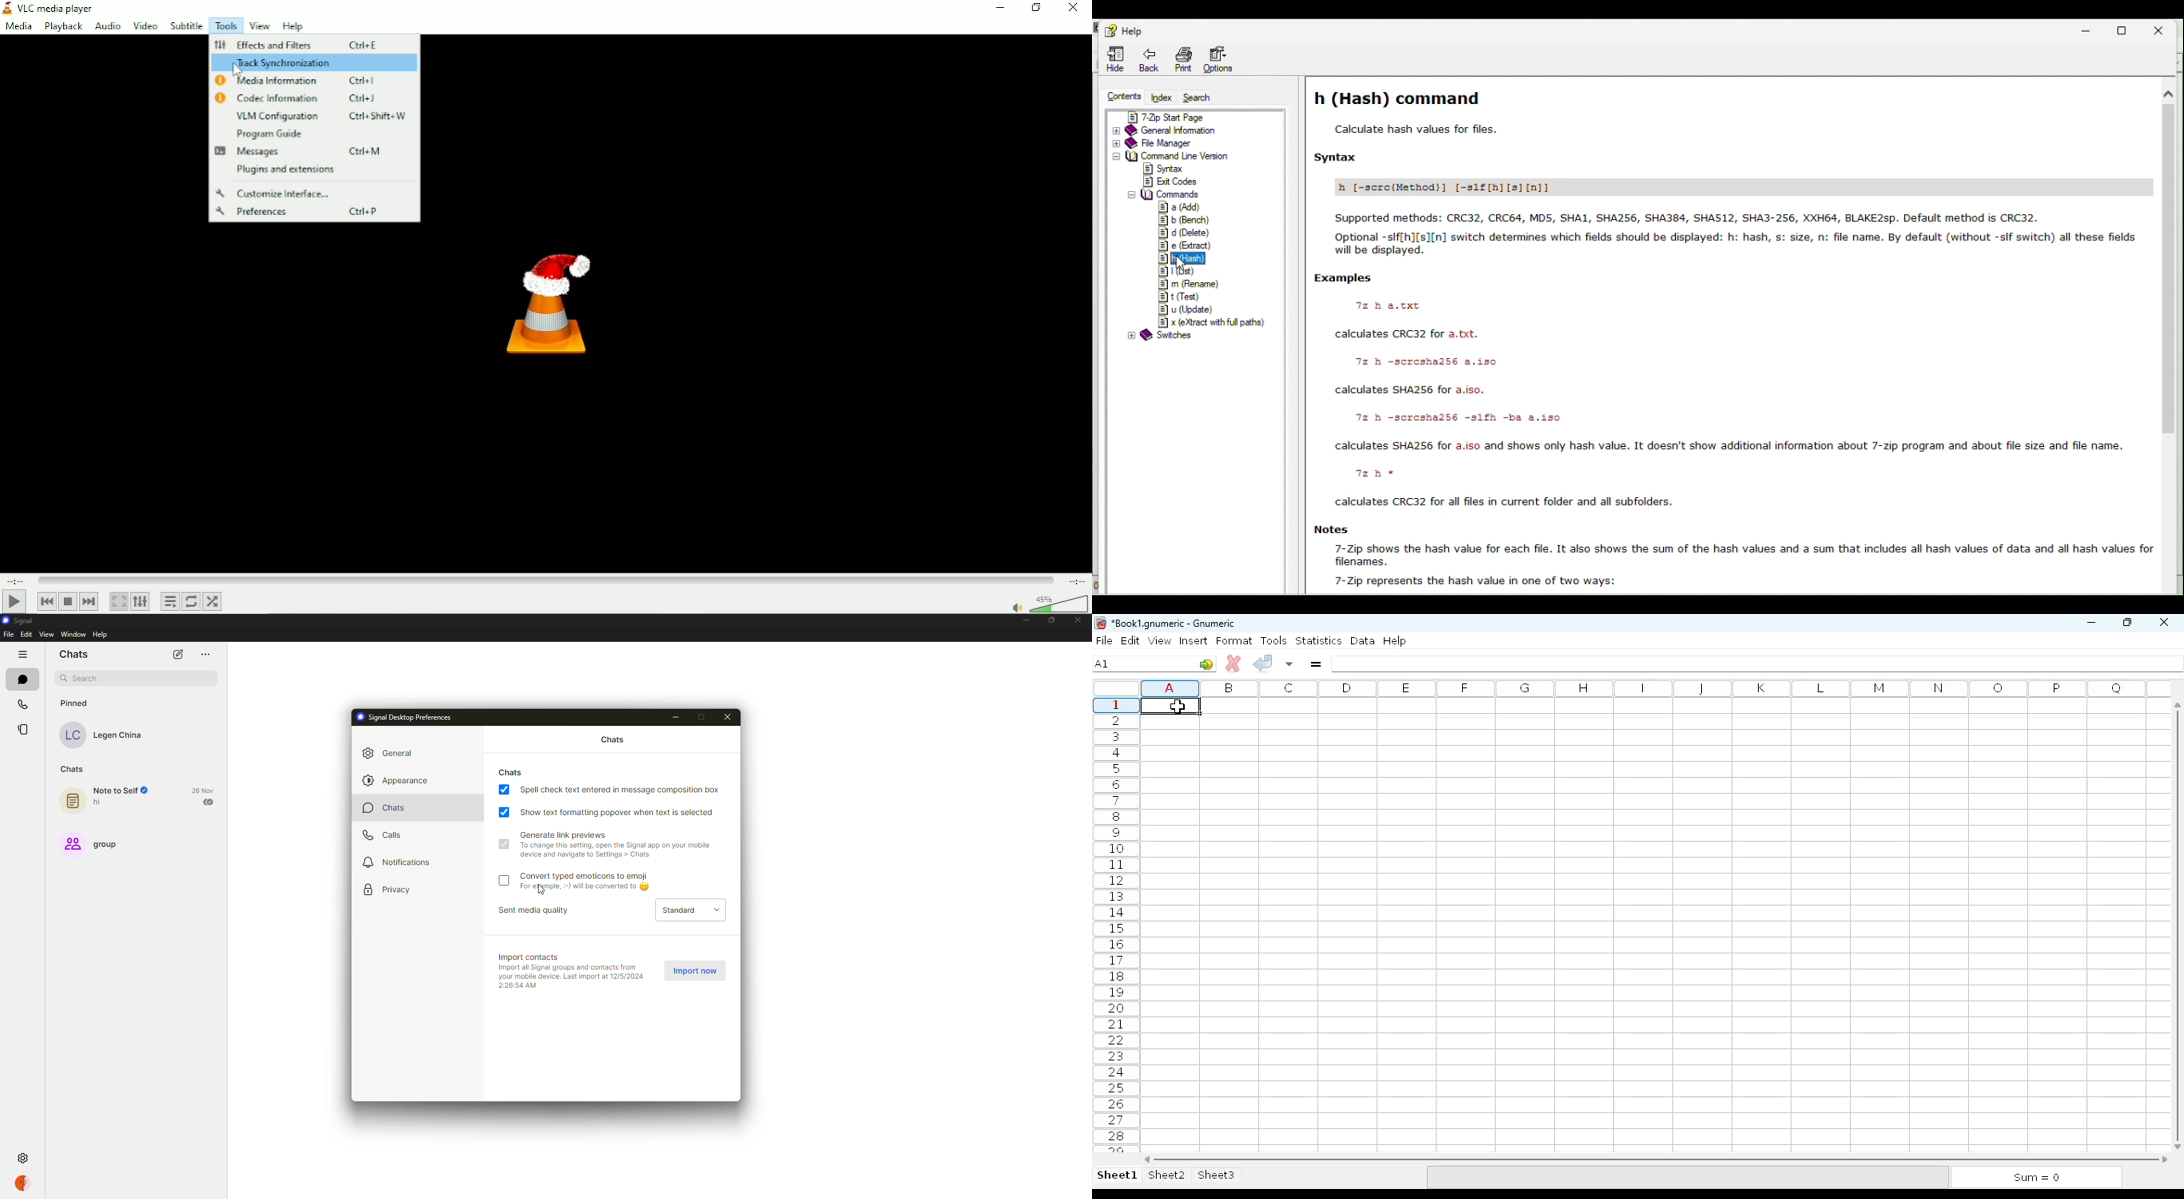  Describe the element at coordinates (170, 601) in the screenshot. I see `Toggle playlist` at that location.